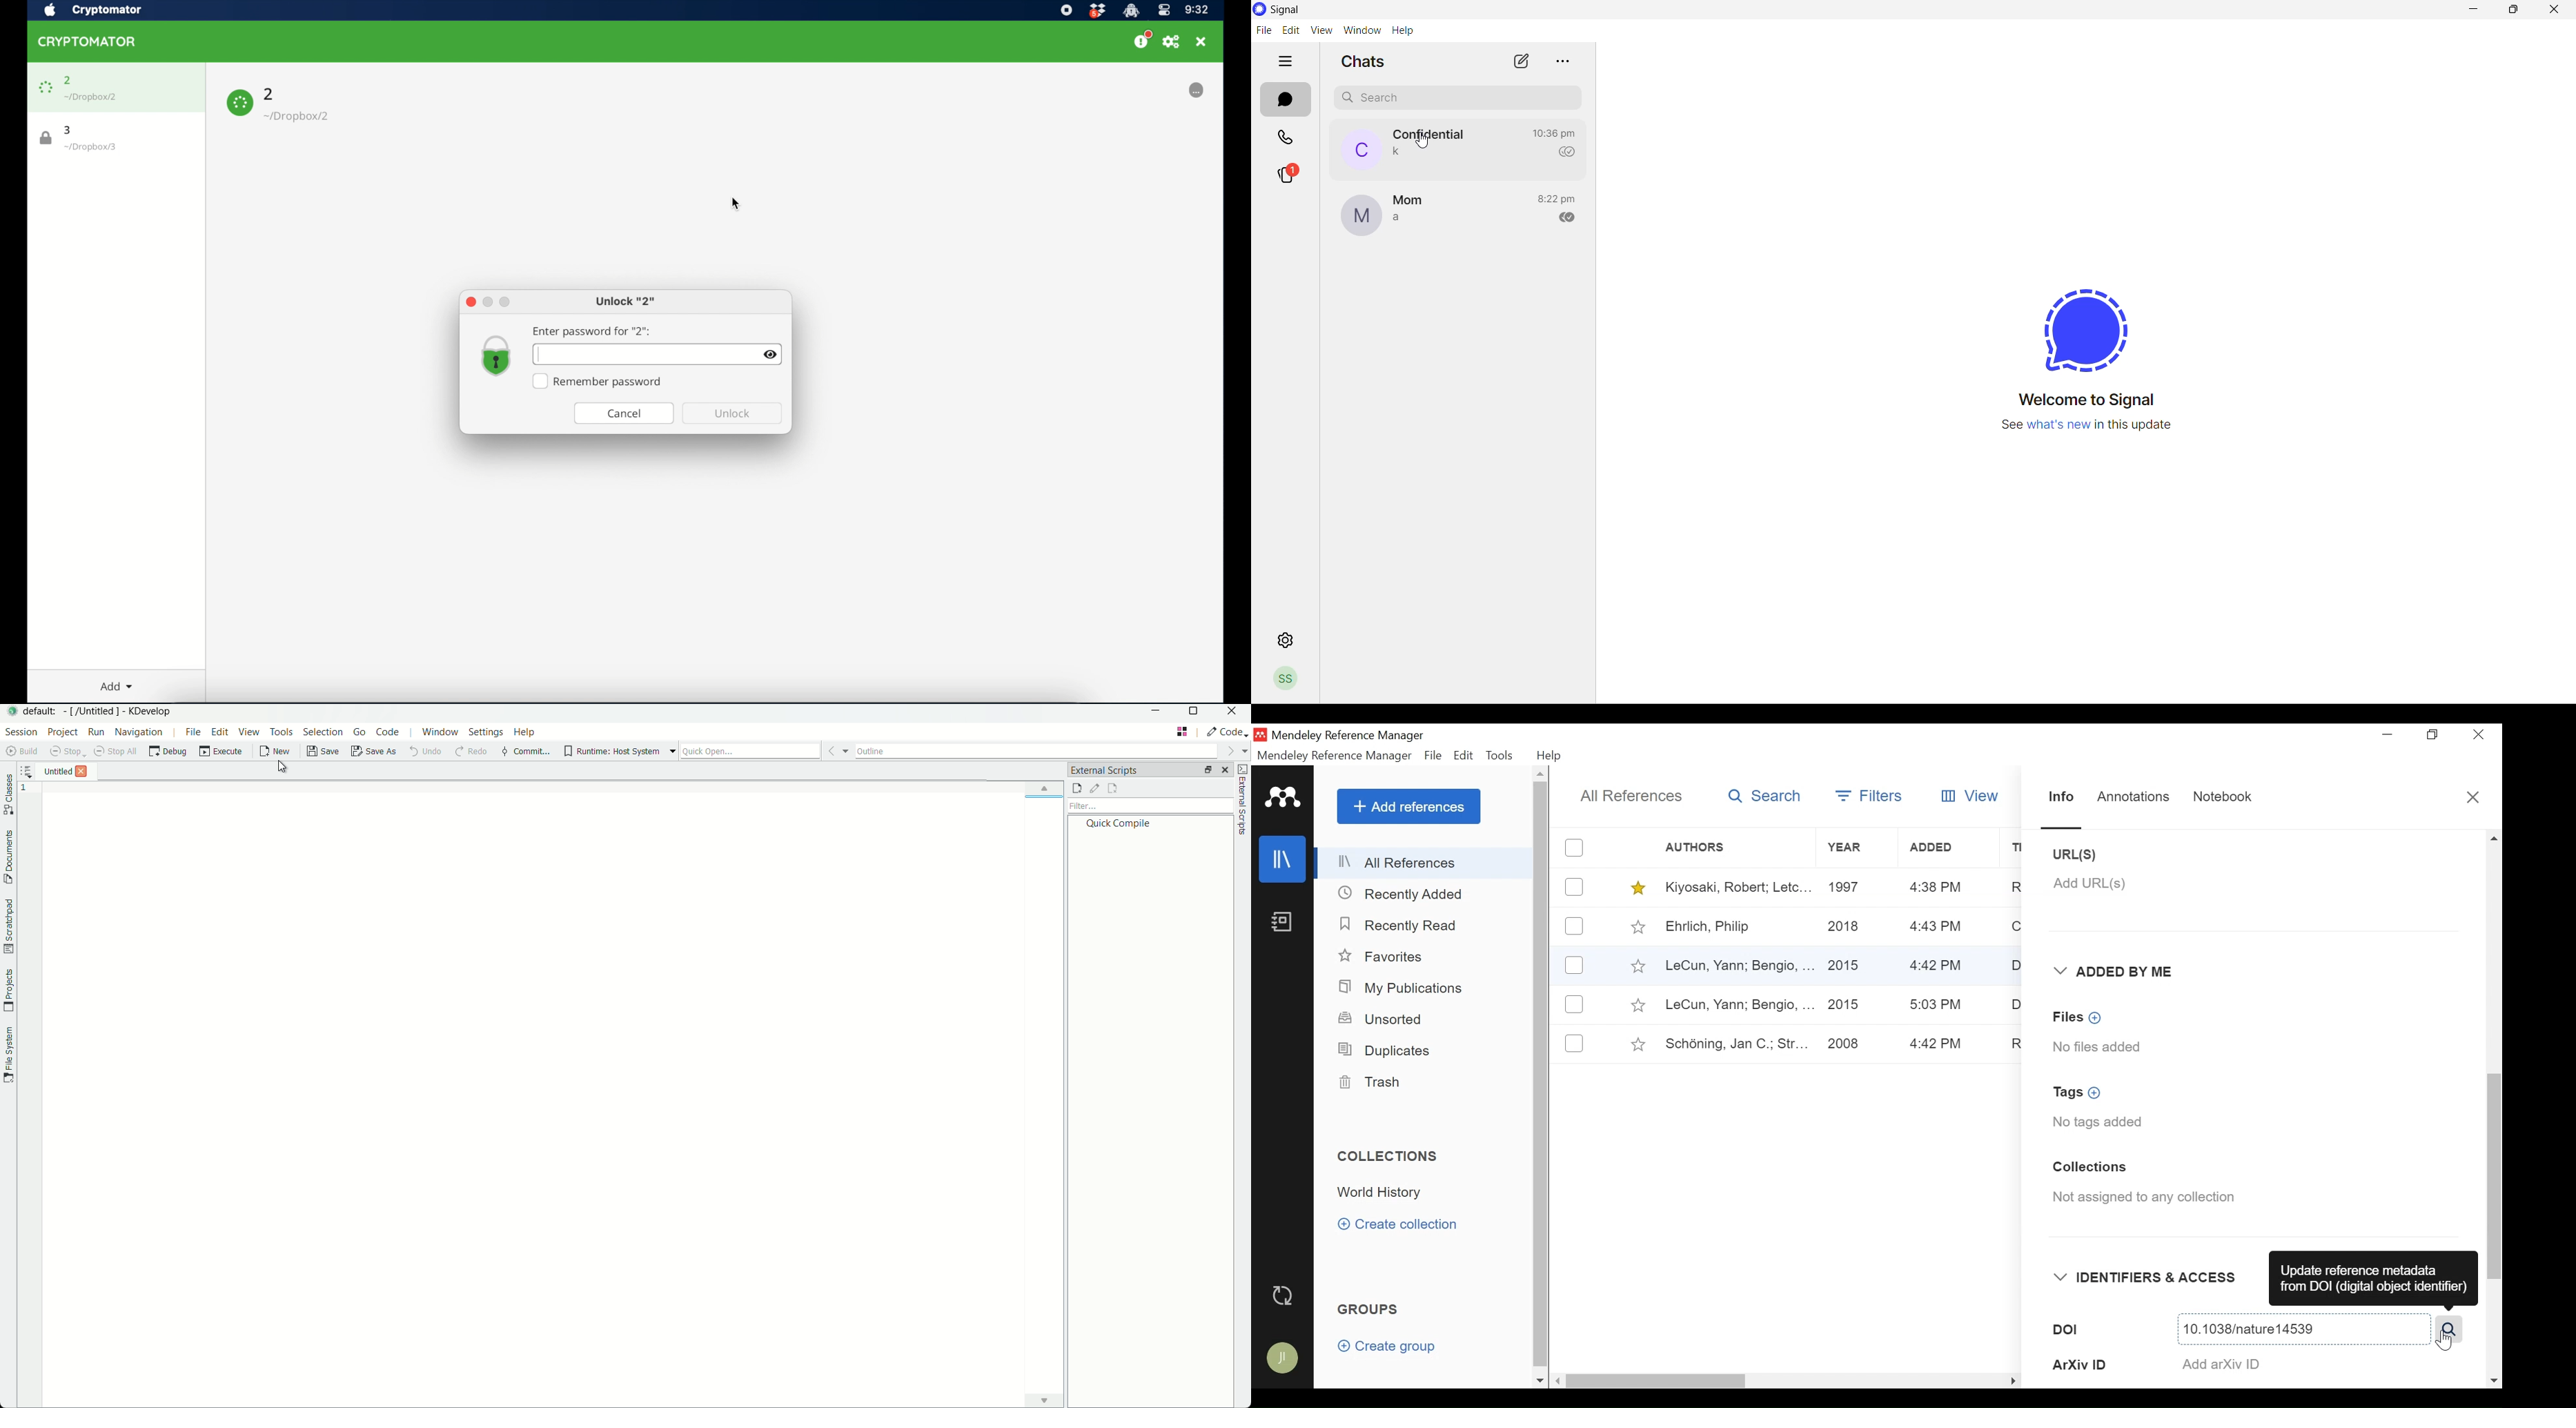  What do you see at coordinates (1382, 1049) in the screenshot?
I see `Duplicates` at bounding box center [1382, 1049].